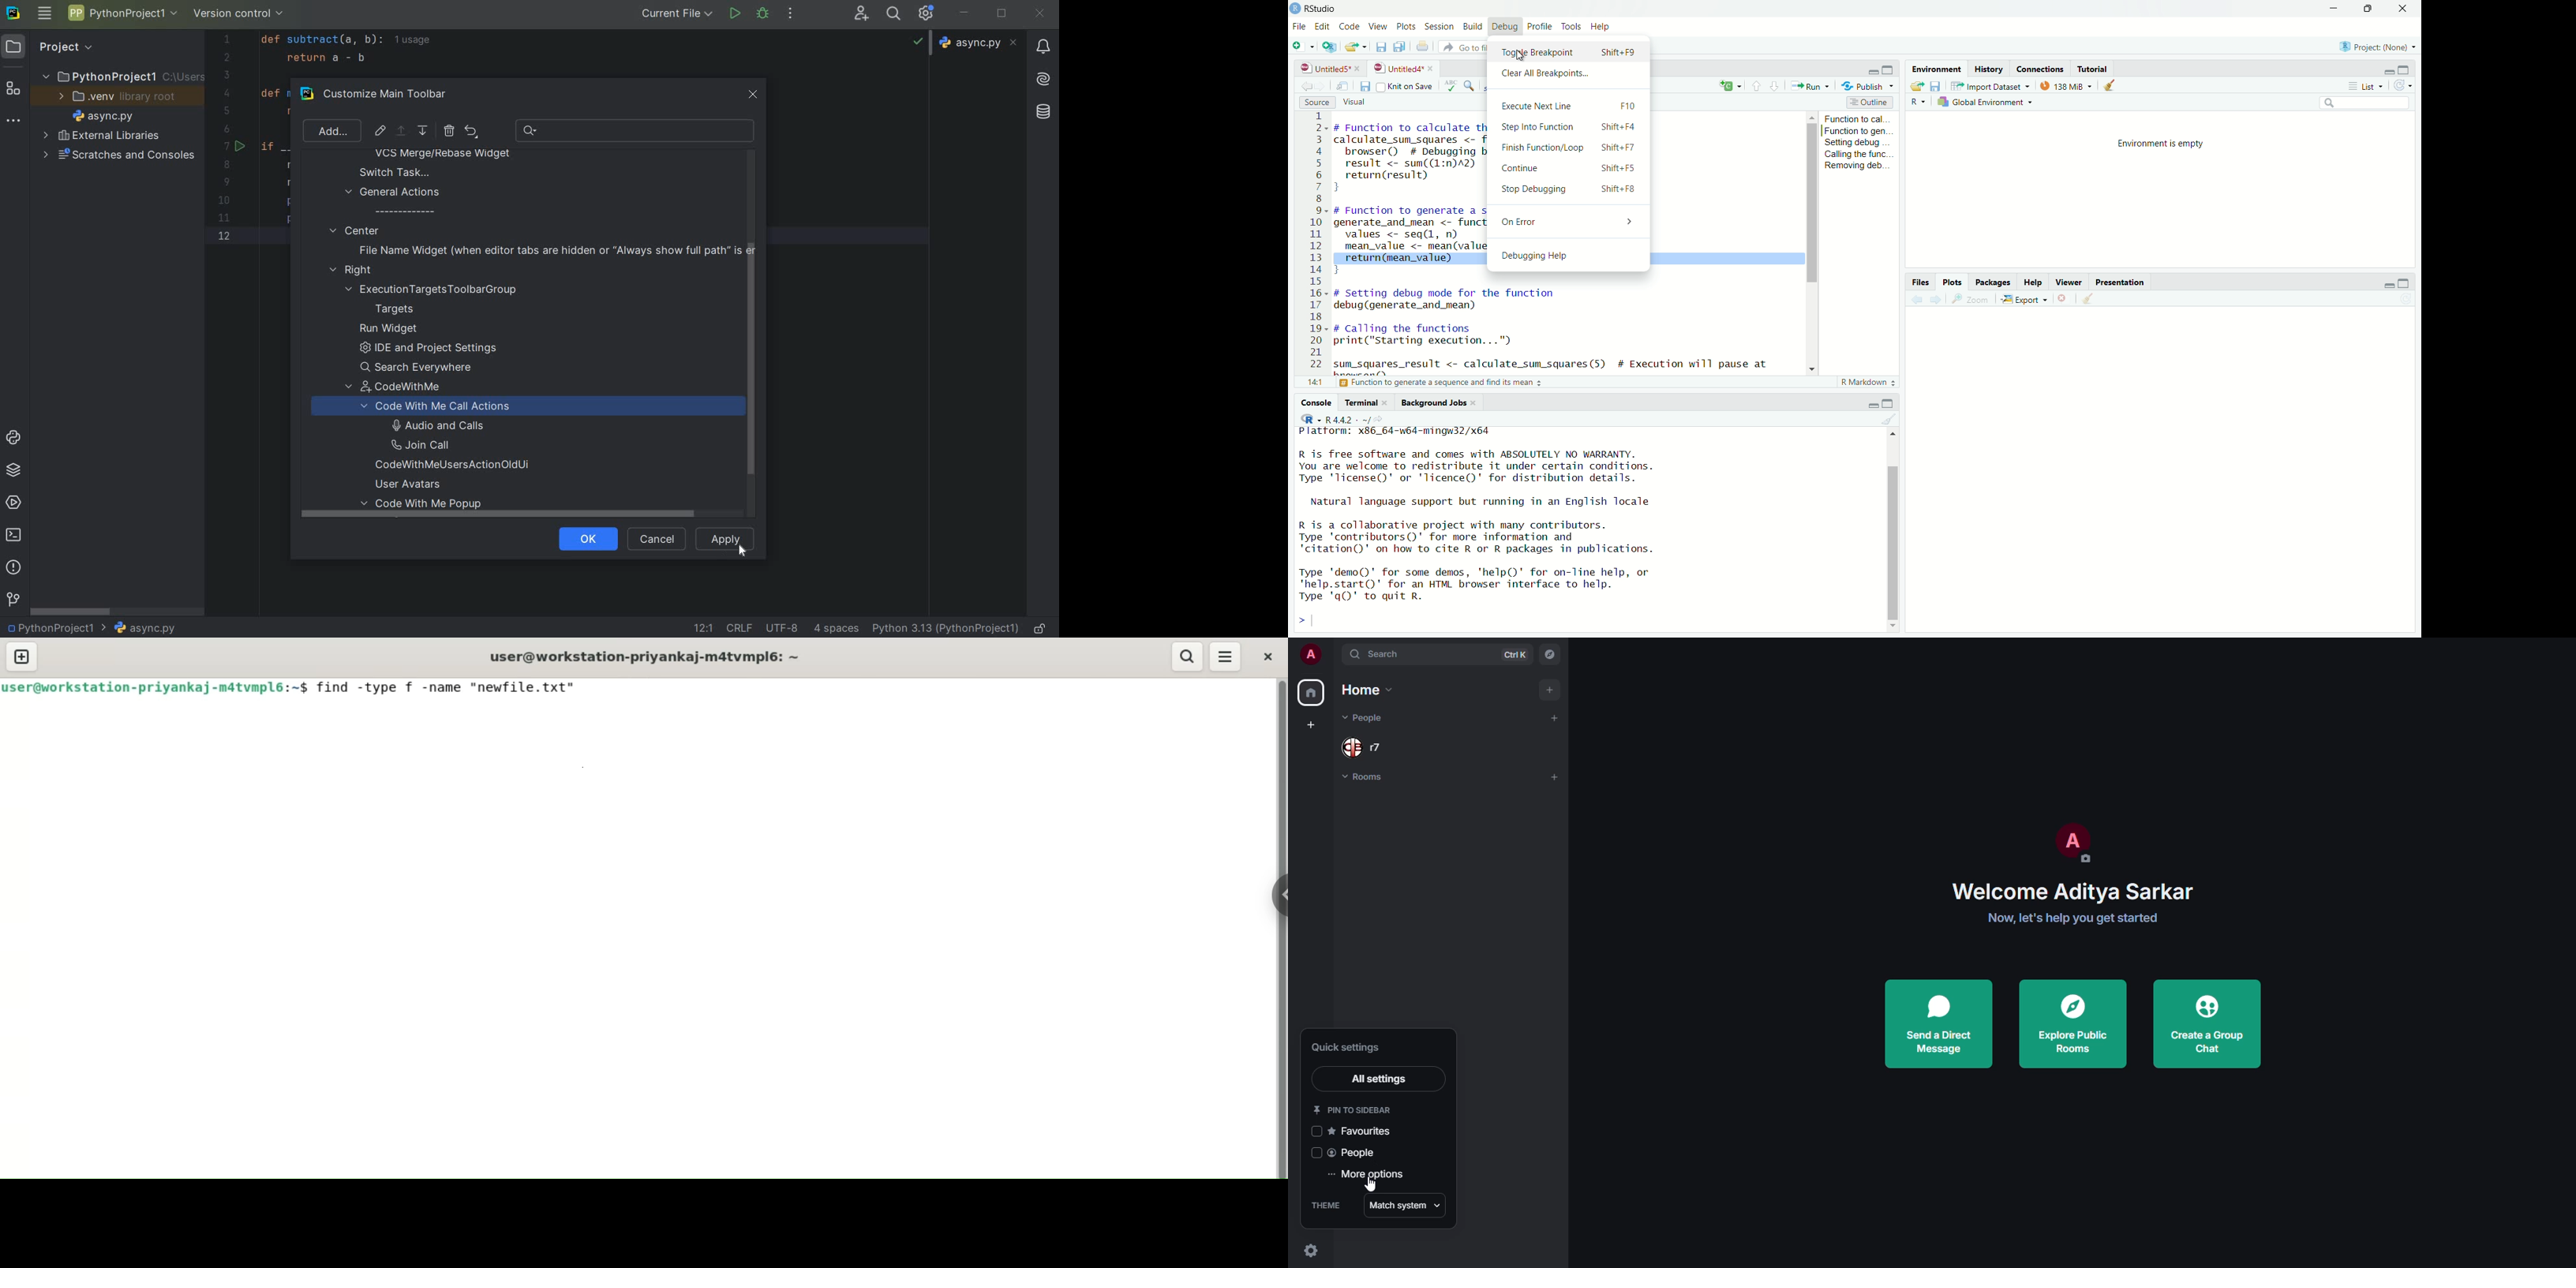 This screenshot has height=1288, width=2576. What do you see at coordinates (1754, 85) in the screenshot?
I see `go to previous section/chunk` at bounding box center [1754, 85].